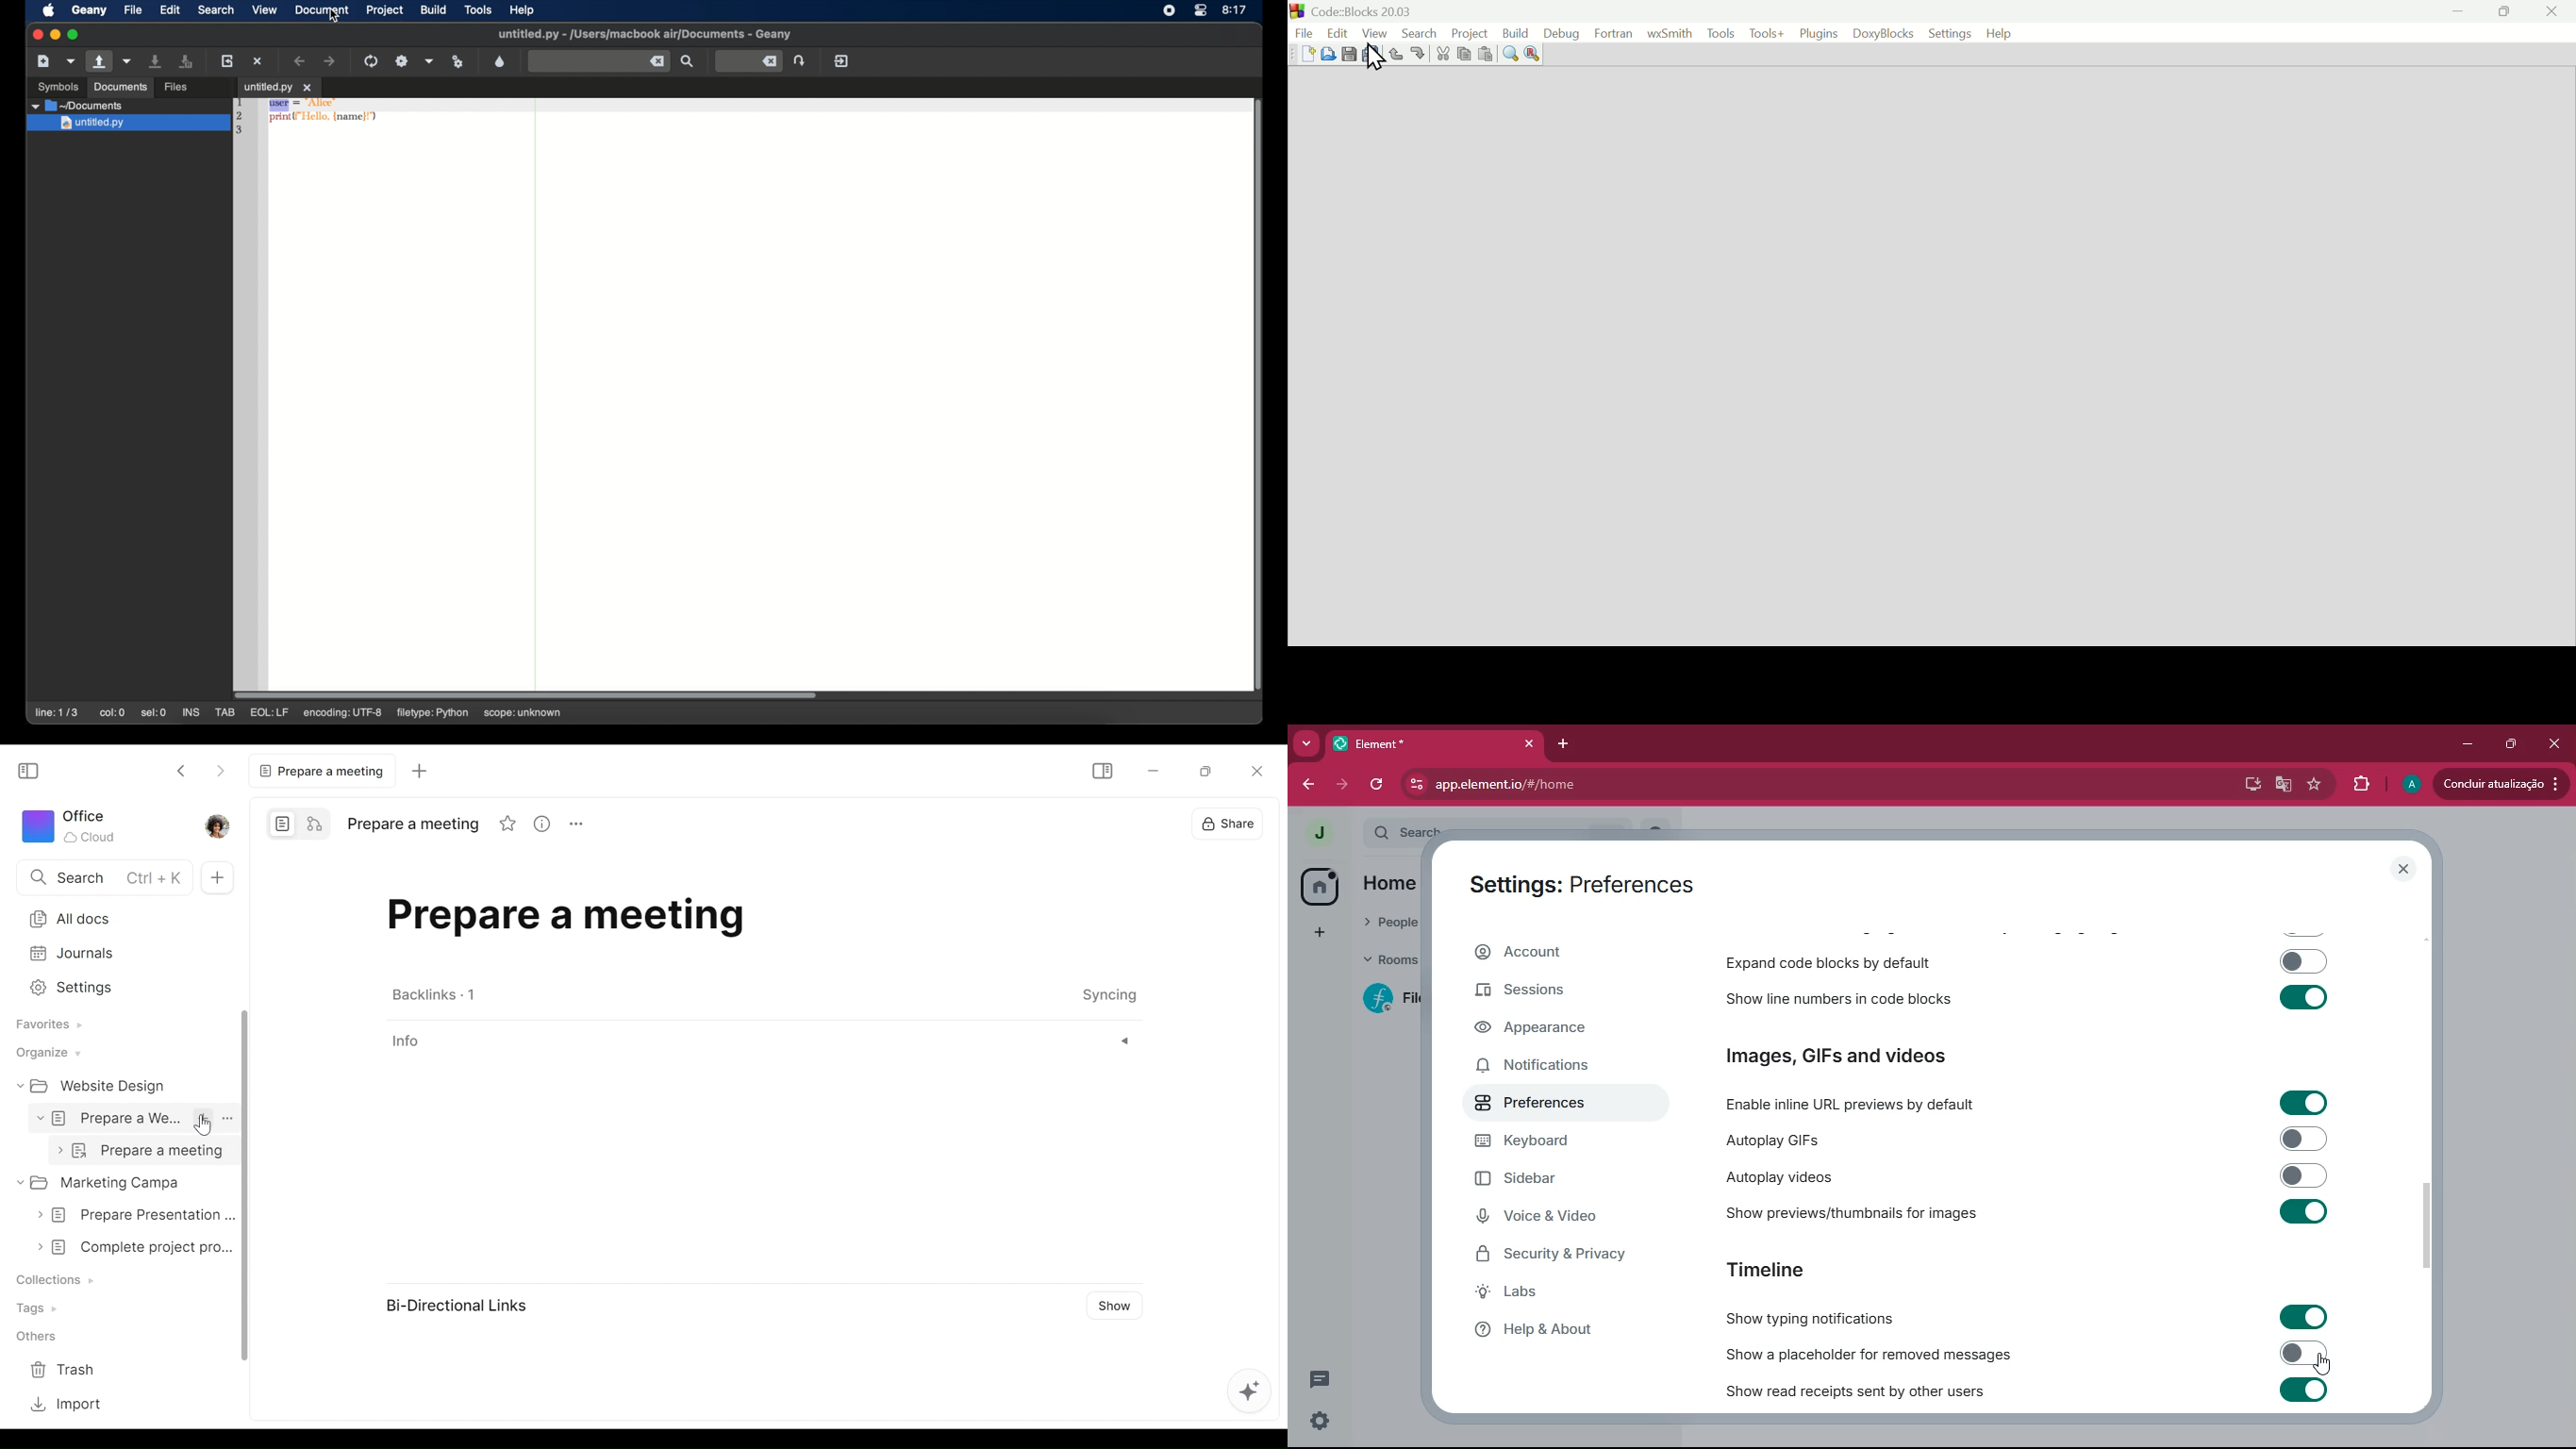 This screenshot has width=2576, height=1456. I want to click on toggled off, so click(2304, 1354).